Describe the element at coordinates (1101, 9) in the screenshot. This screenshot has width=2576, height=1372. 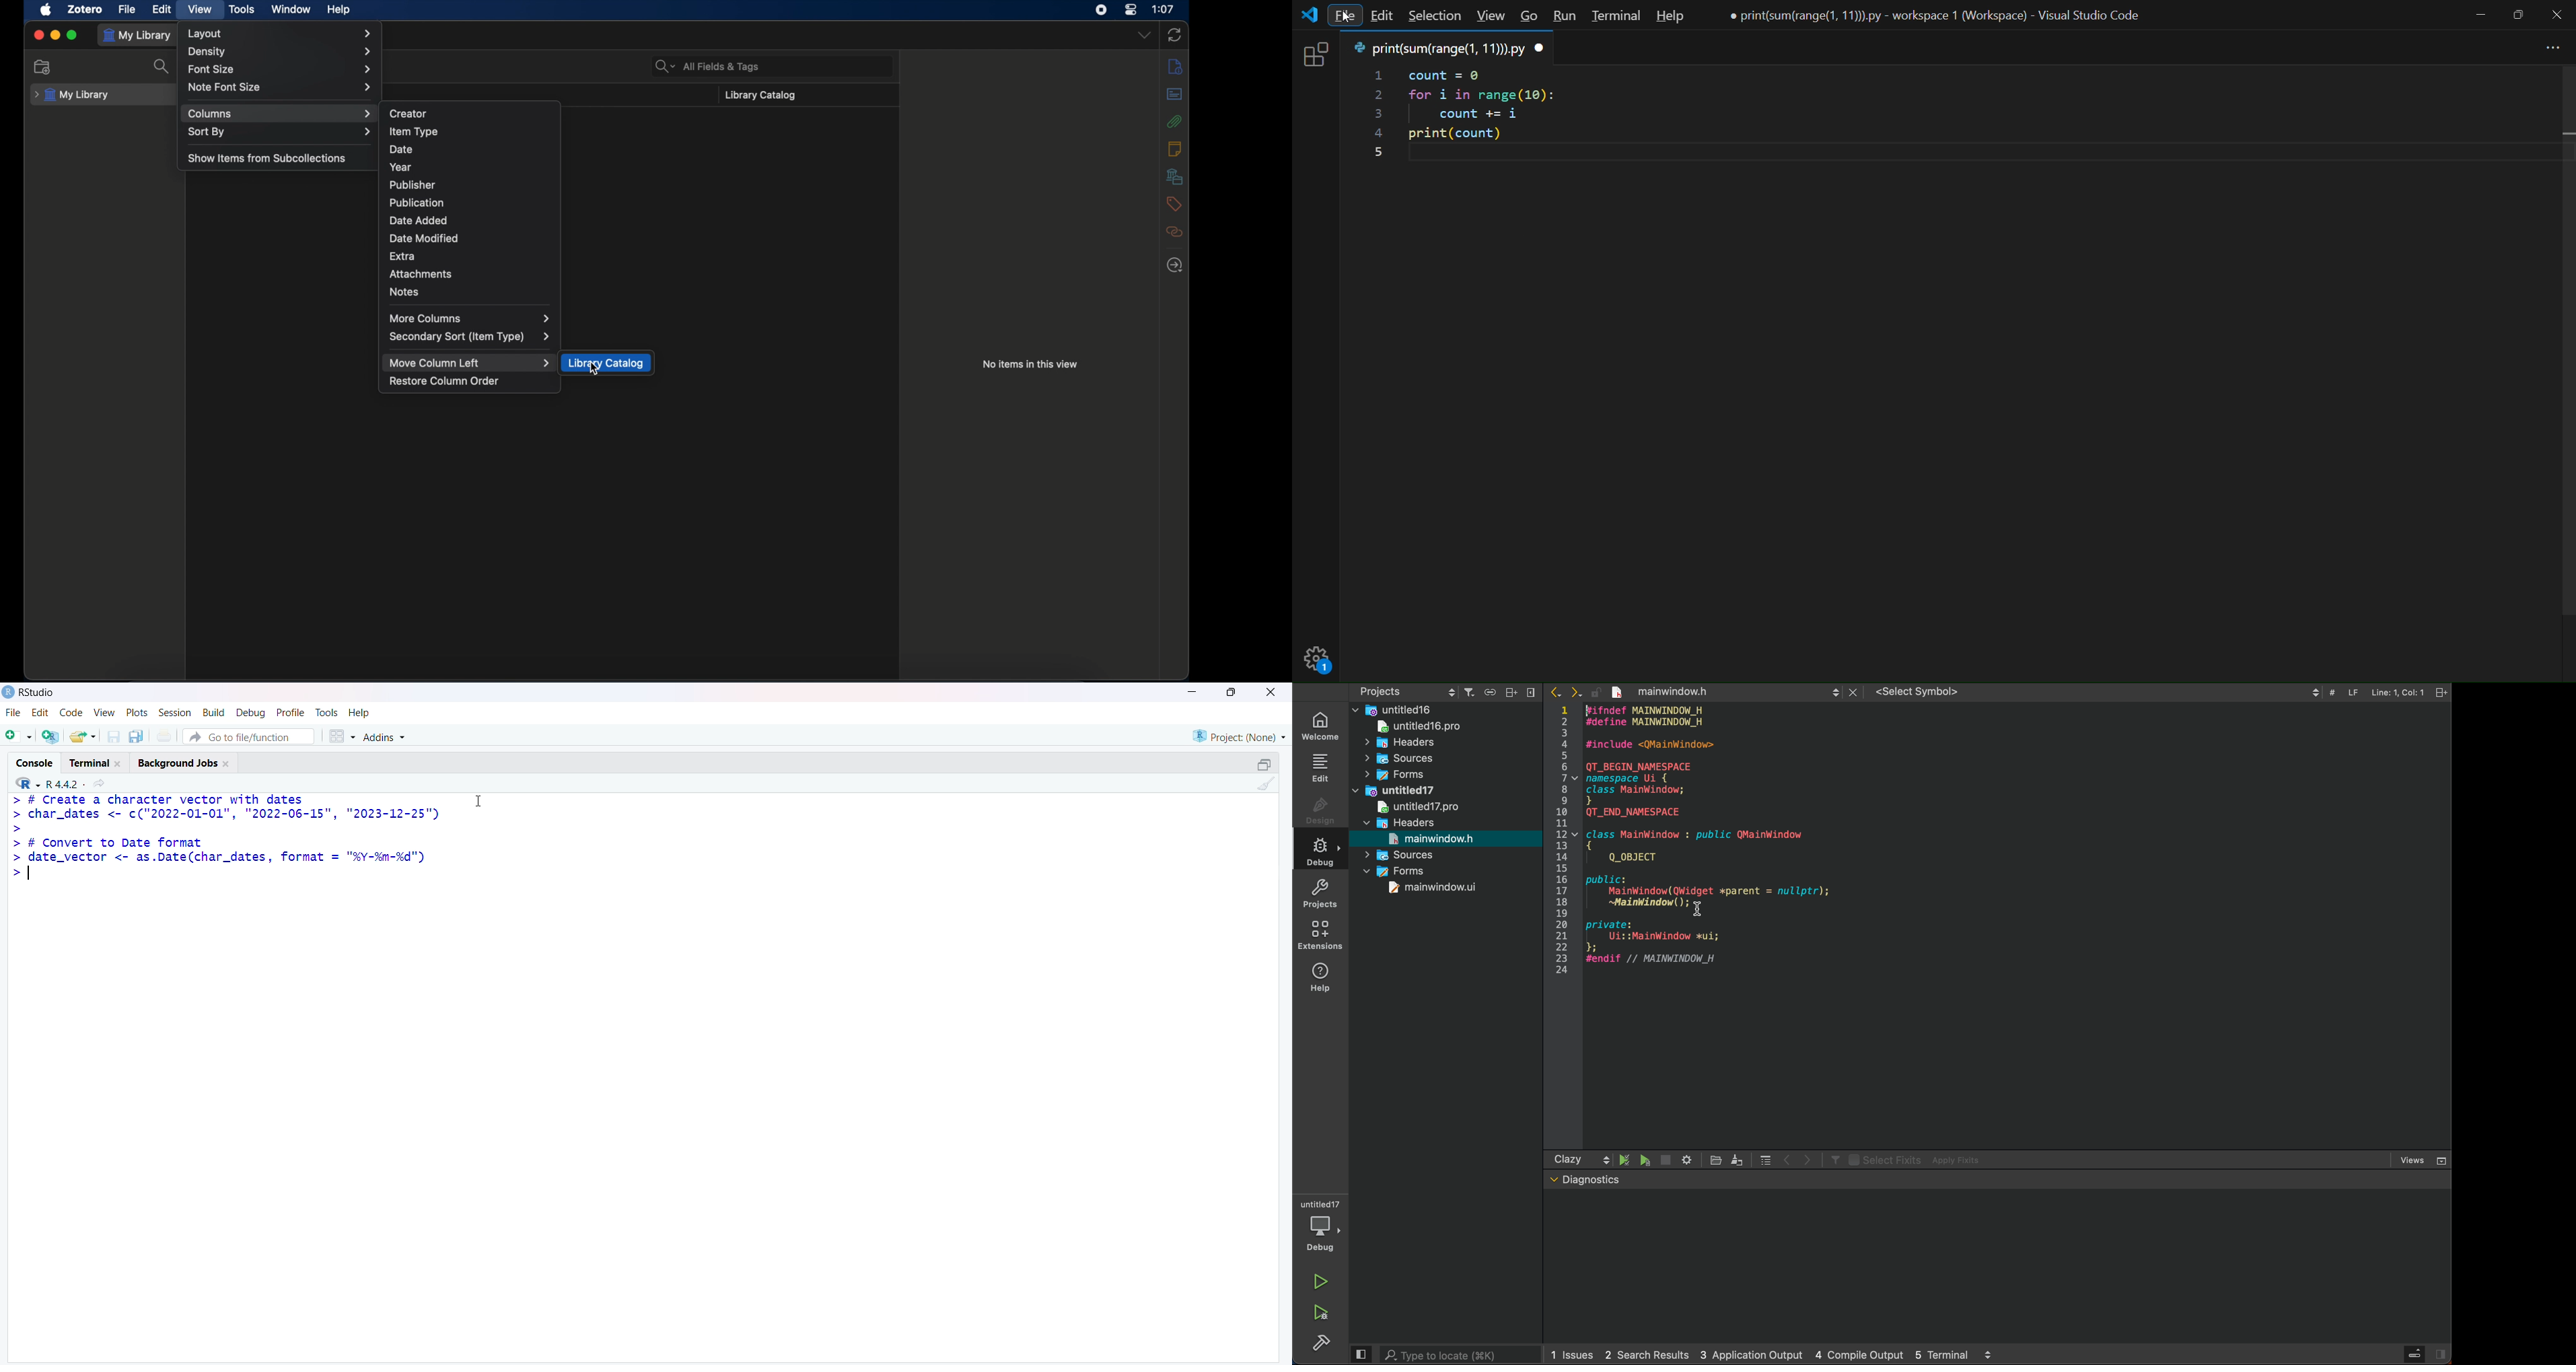
I see `screen recorder` at that location.